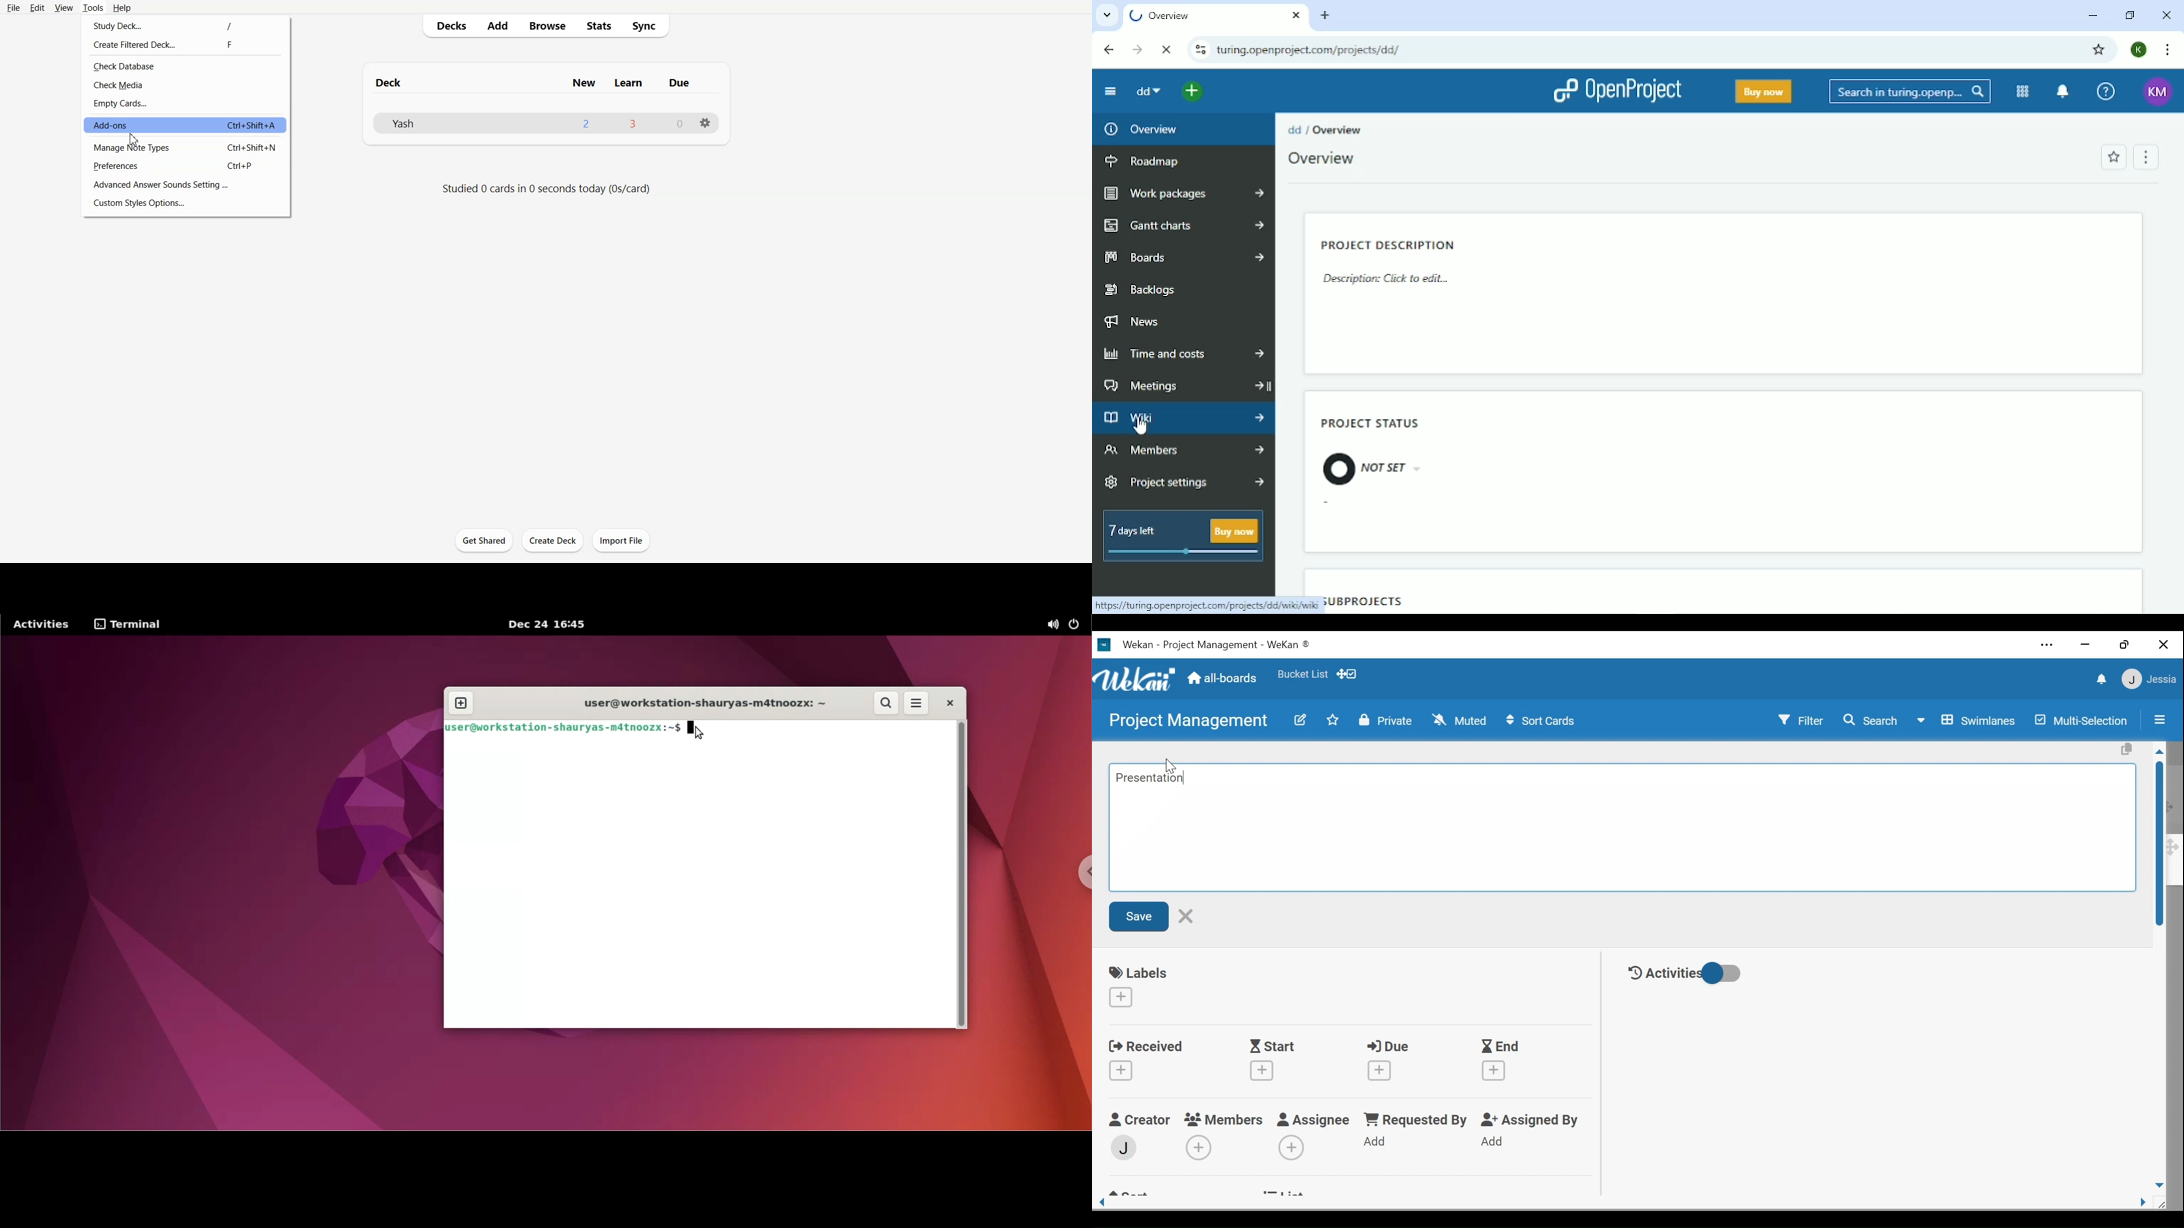 This screenshot has height=1232, width=2184. Describe the element at coordinates (1145, 160) in the screenshot. I see `Roadmap` at that location.